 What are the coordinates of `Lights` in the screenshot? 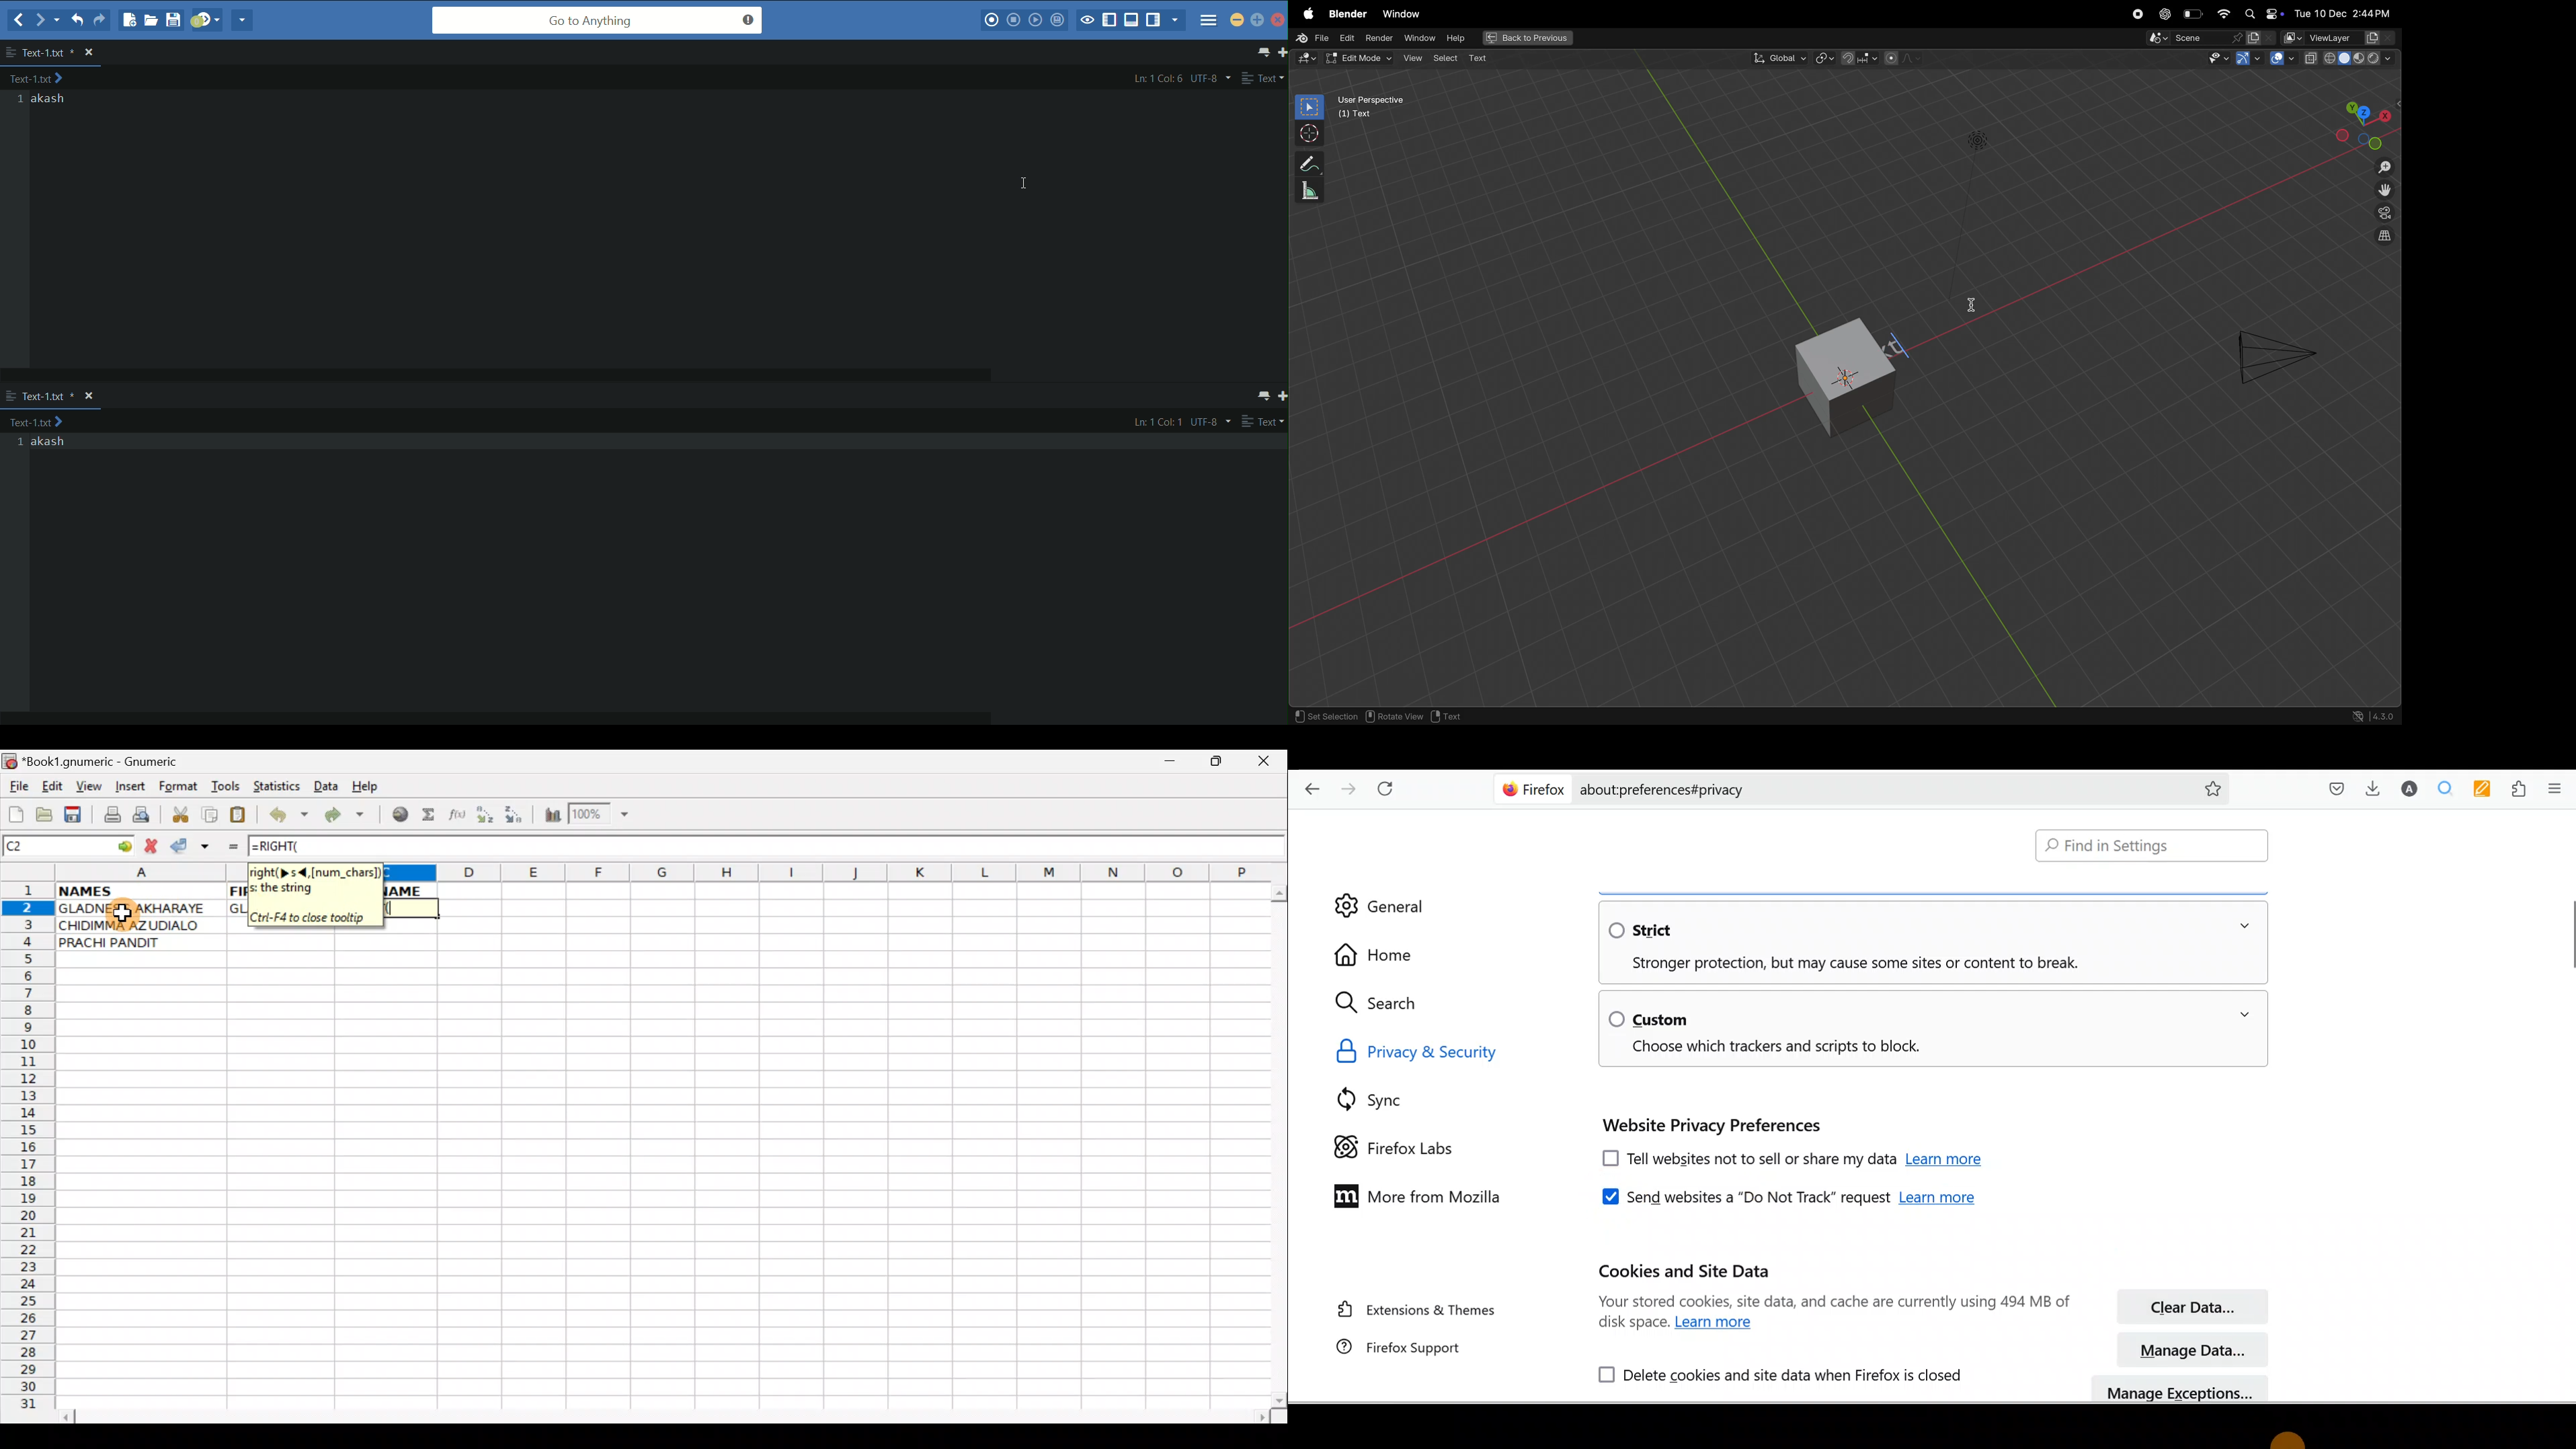 It's located at (1976, 141).